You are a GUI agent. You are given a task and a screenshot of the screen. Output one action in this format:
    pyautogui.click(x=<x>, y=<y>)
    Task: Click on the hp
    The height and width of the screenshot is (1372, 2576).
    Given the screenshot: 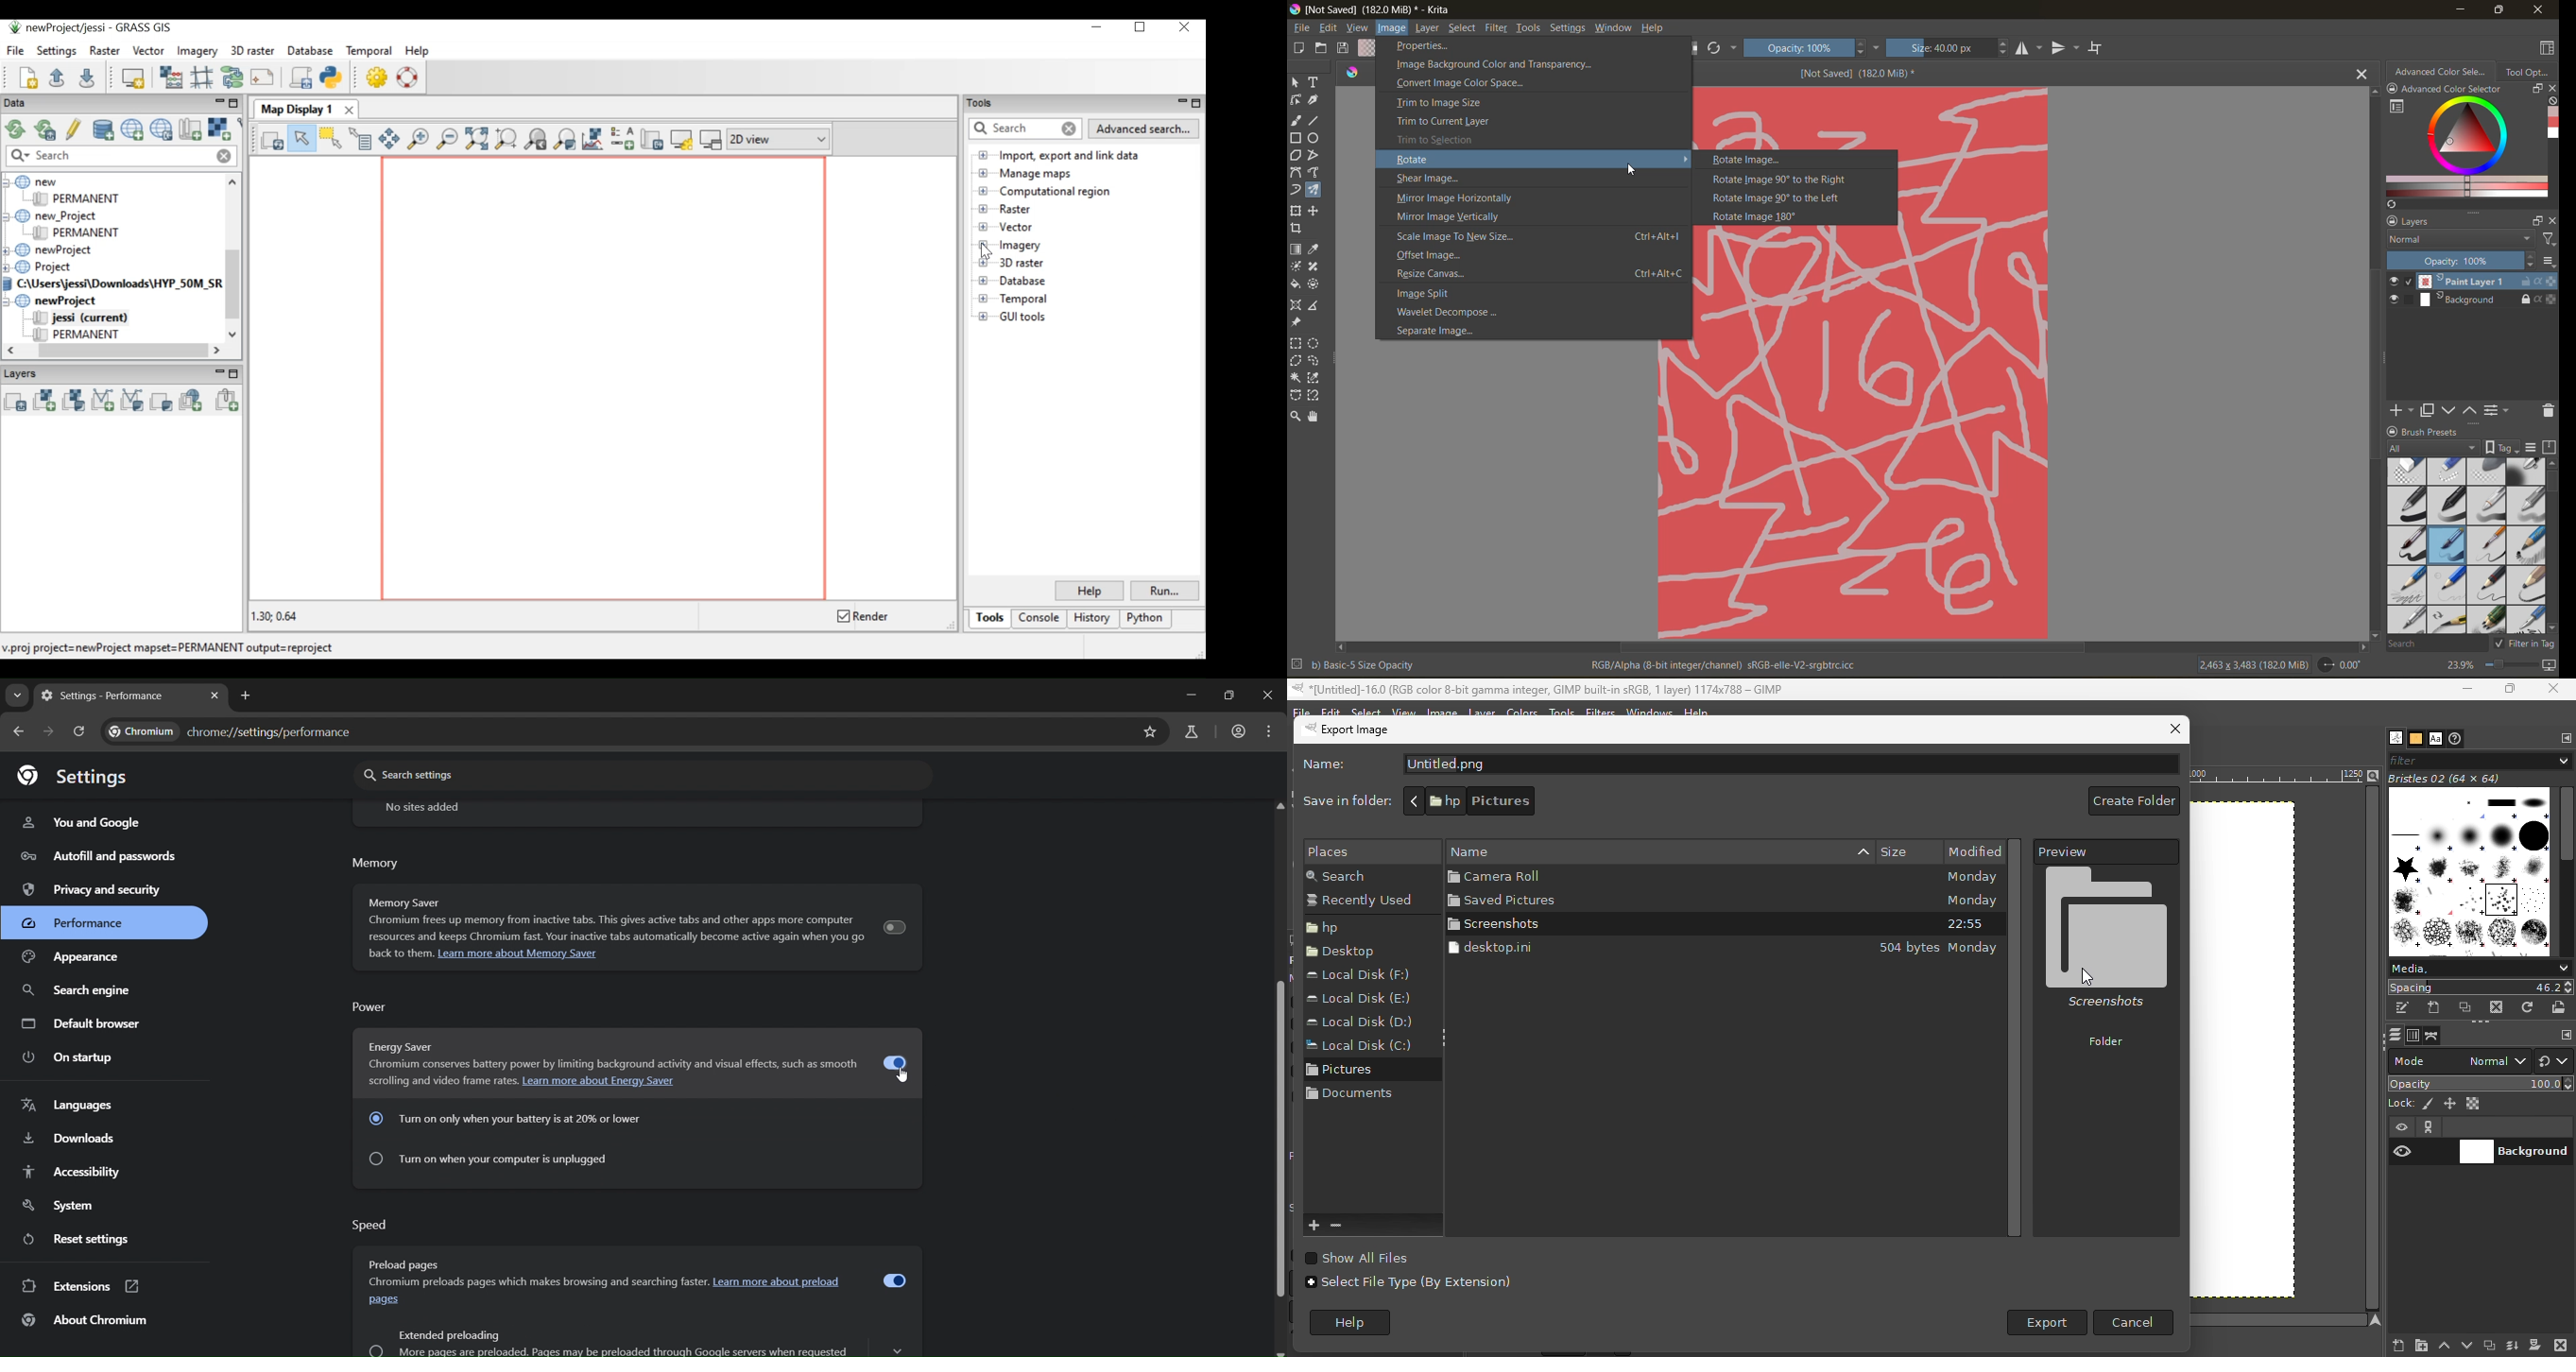 What is the action you would take?
    pyautogui.click(x=1443, y=799)
    